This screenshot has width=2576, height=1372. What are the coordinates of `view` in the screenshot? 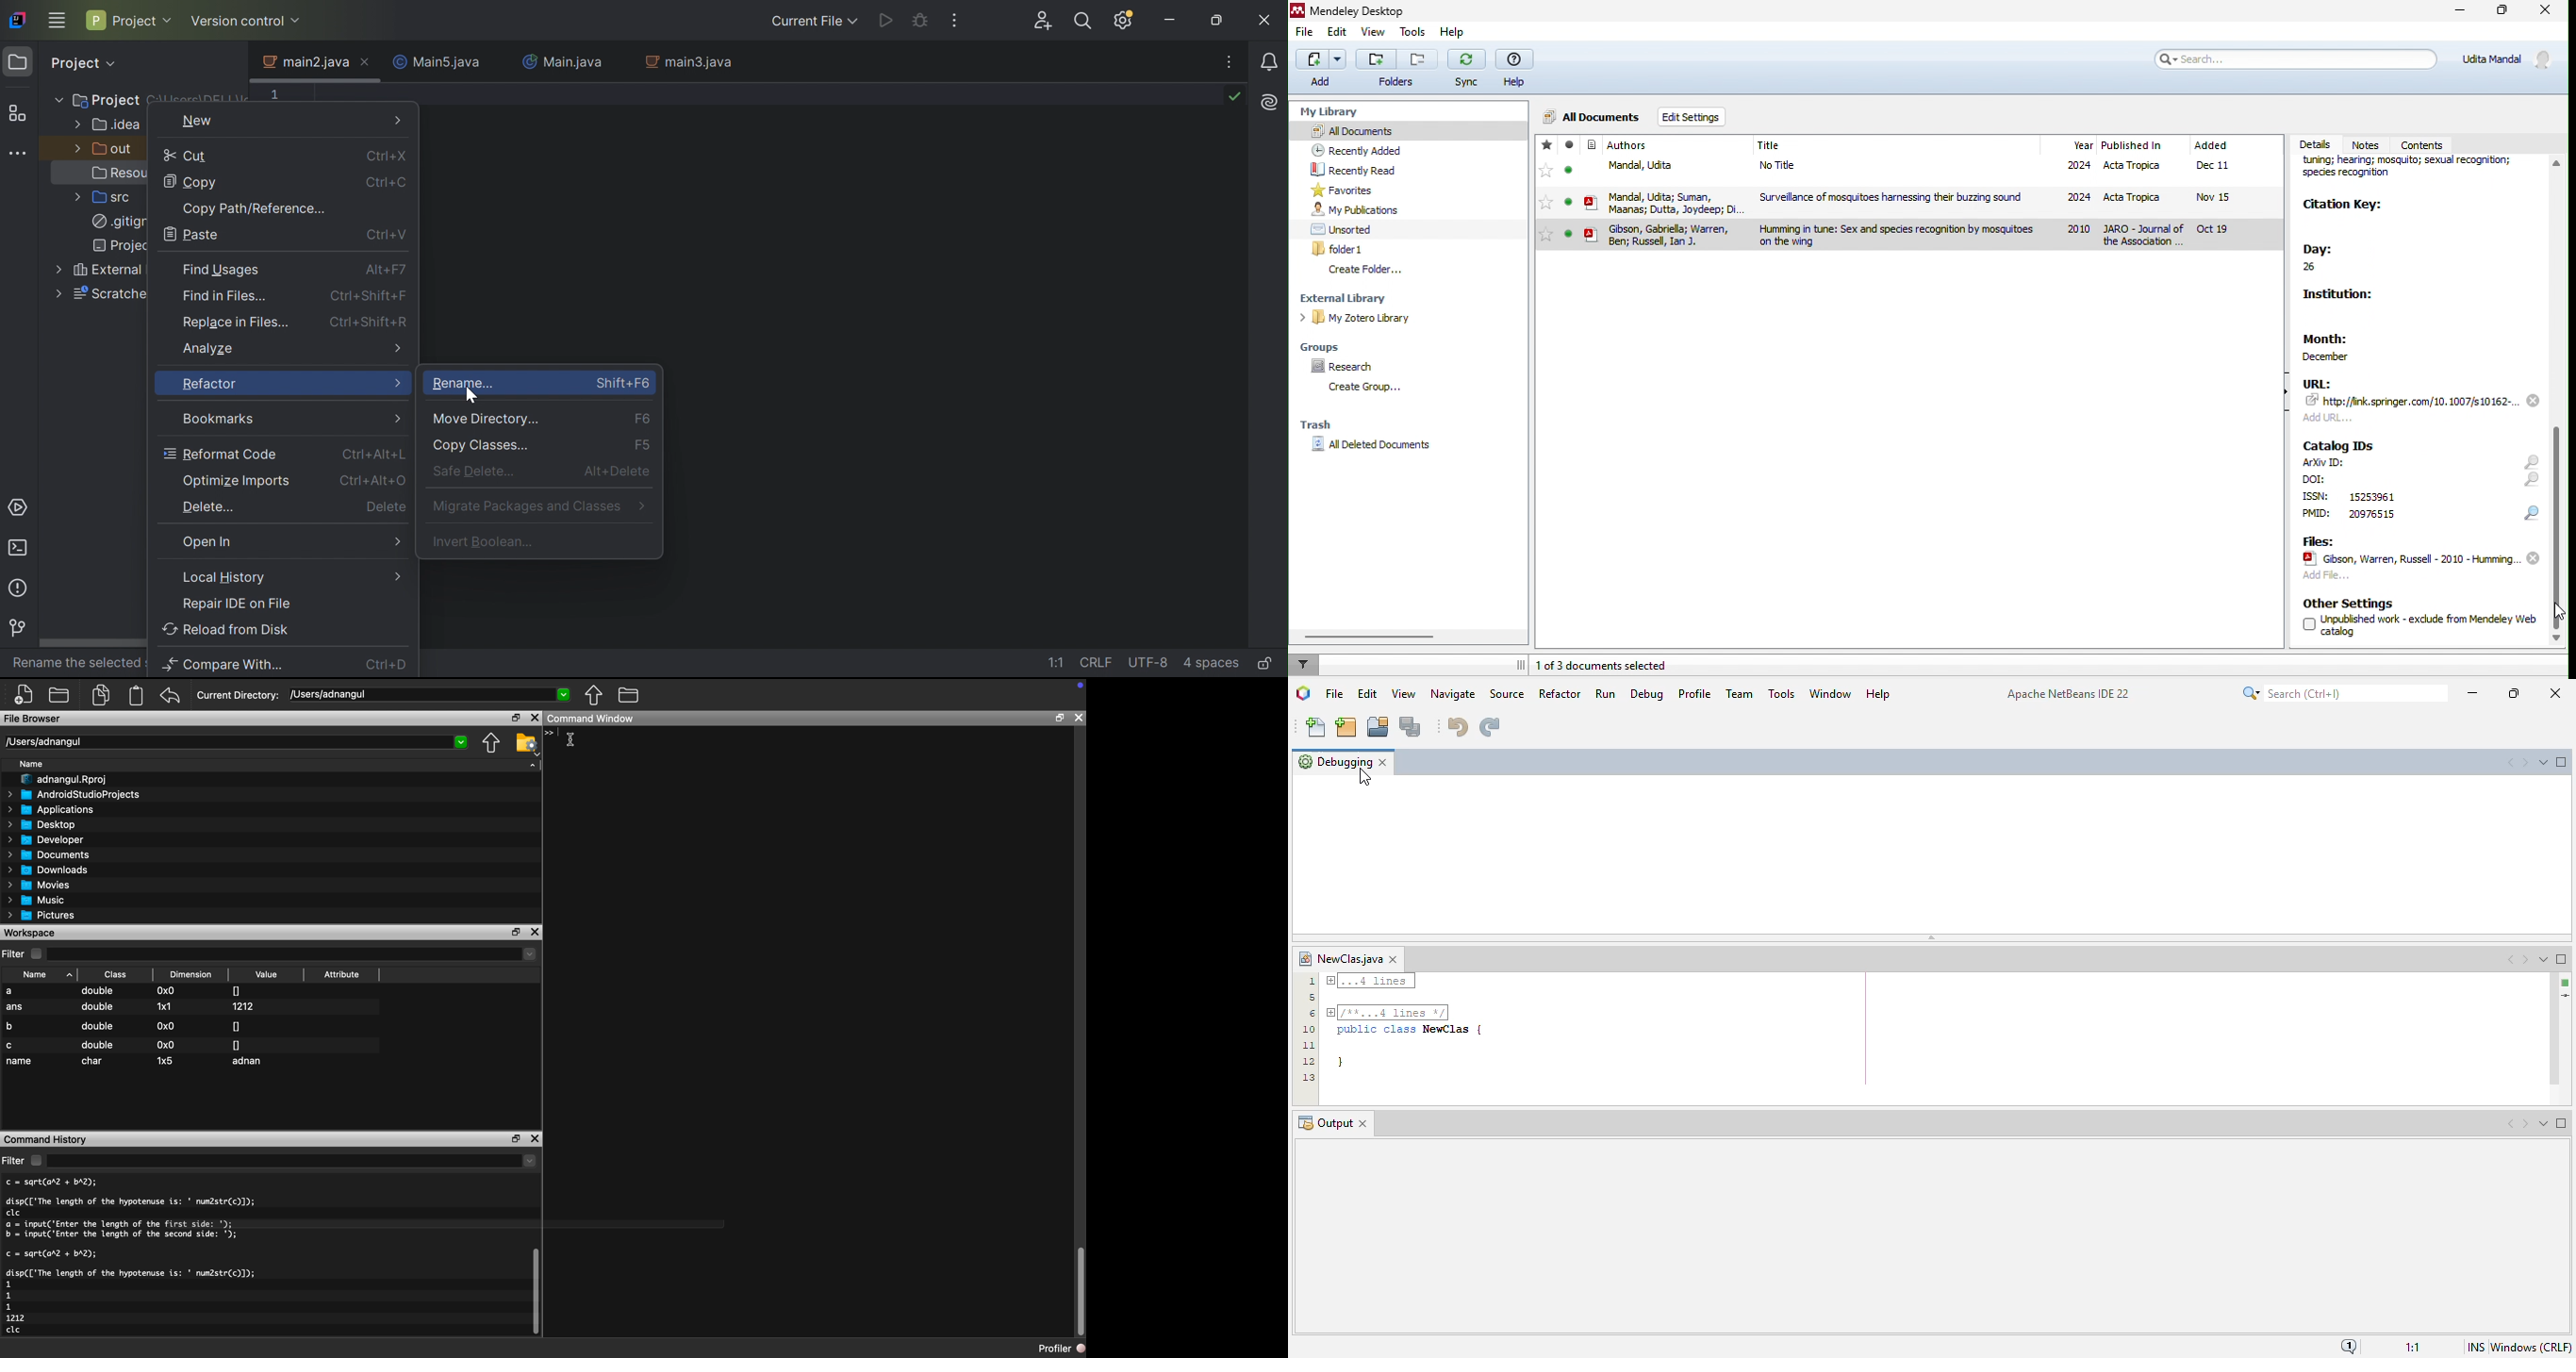 It's located at (1373, 34).